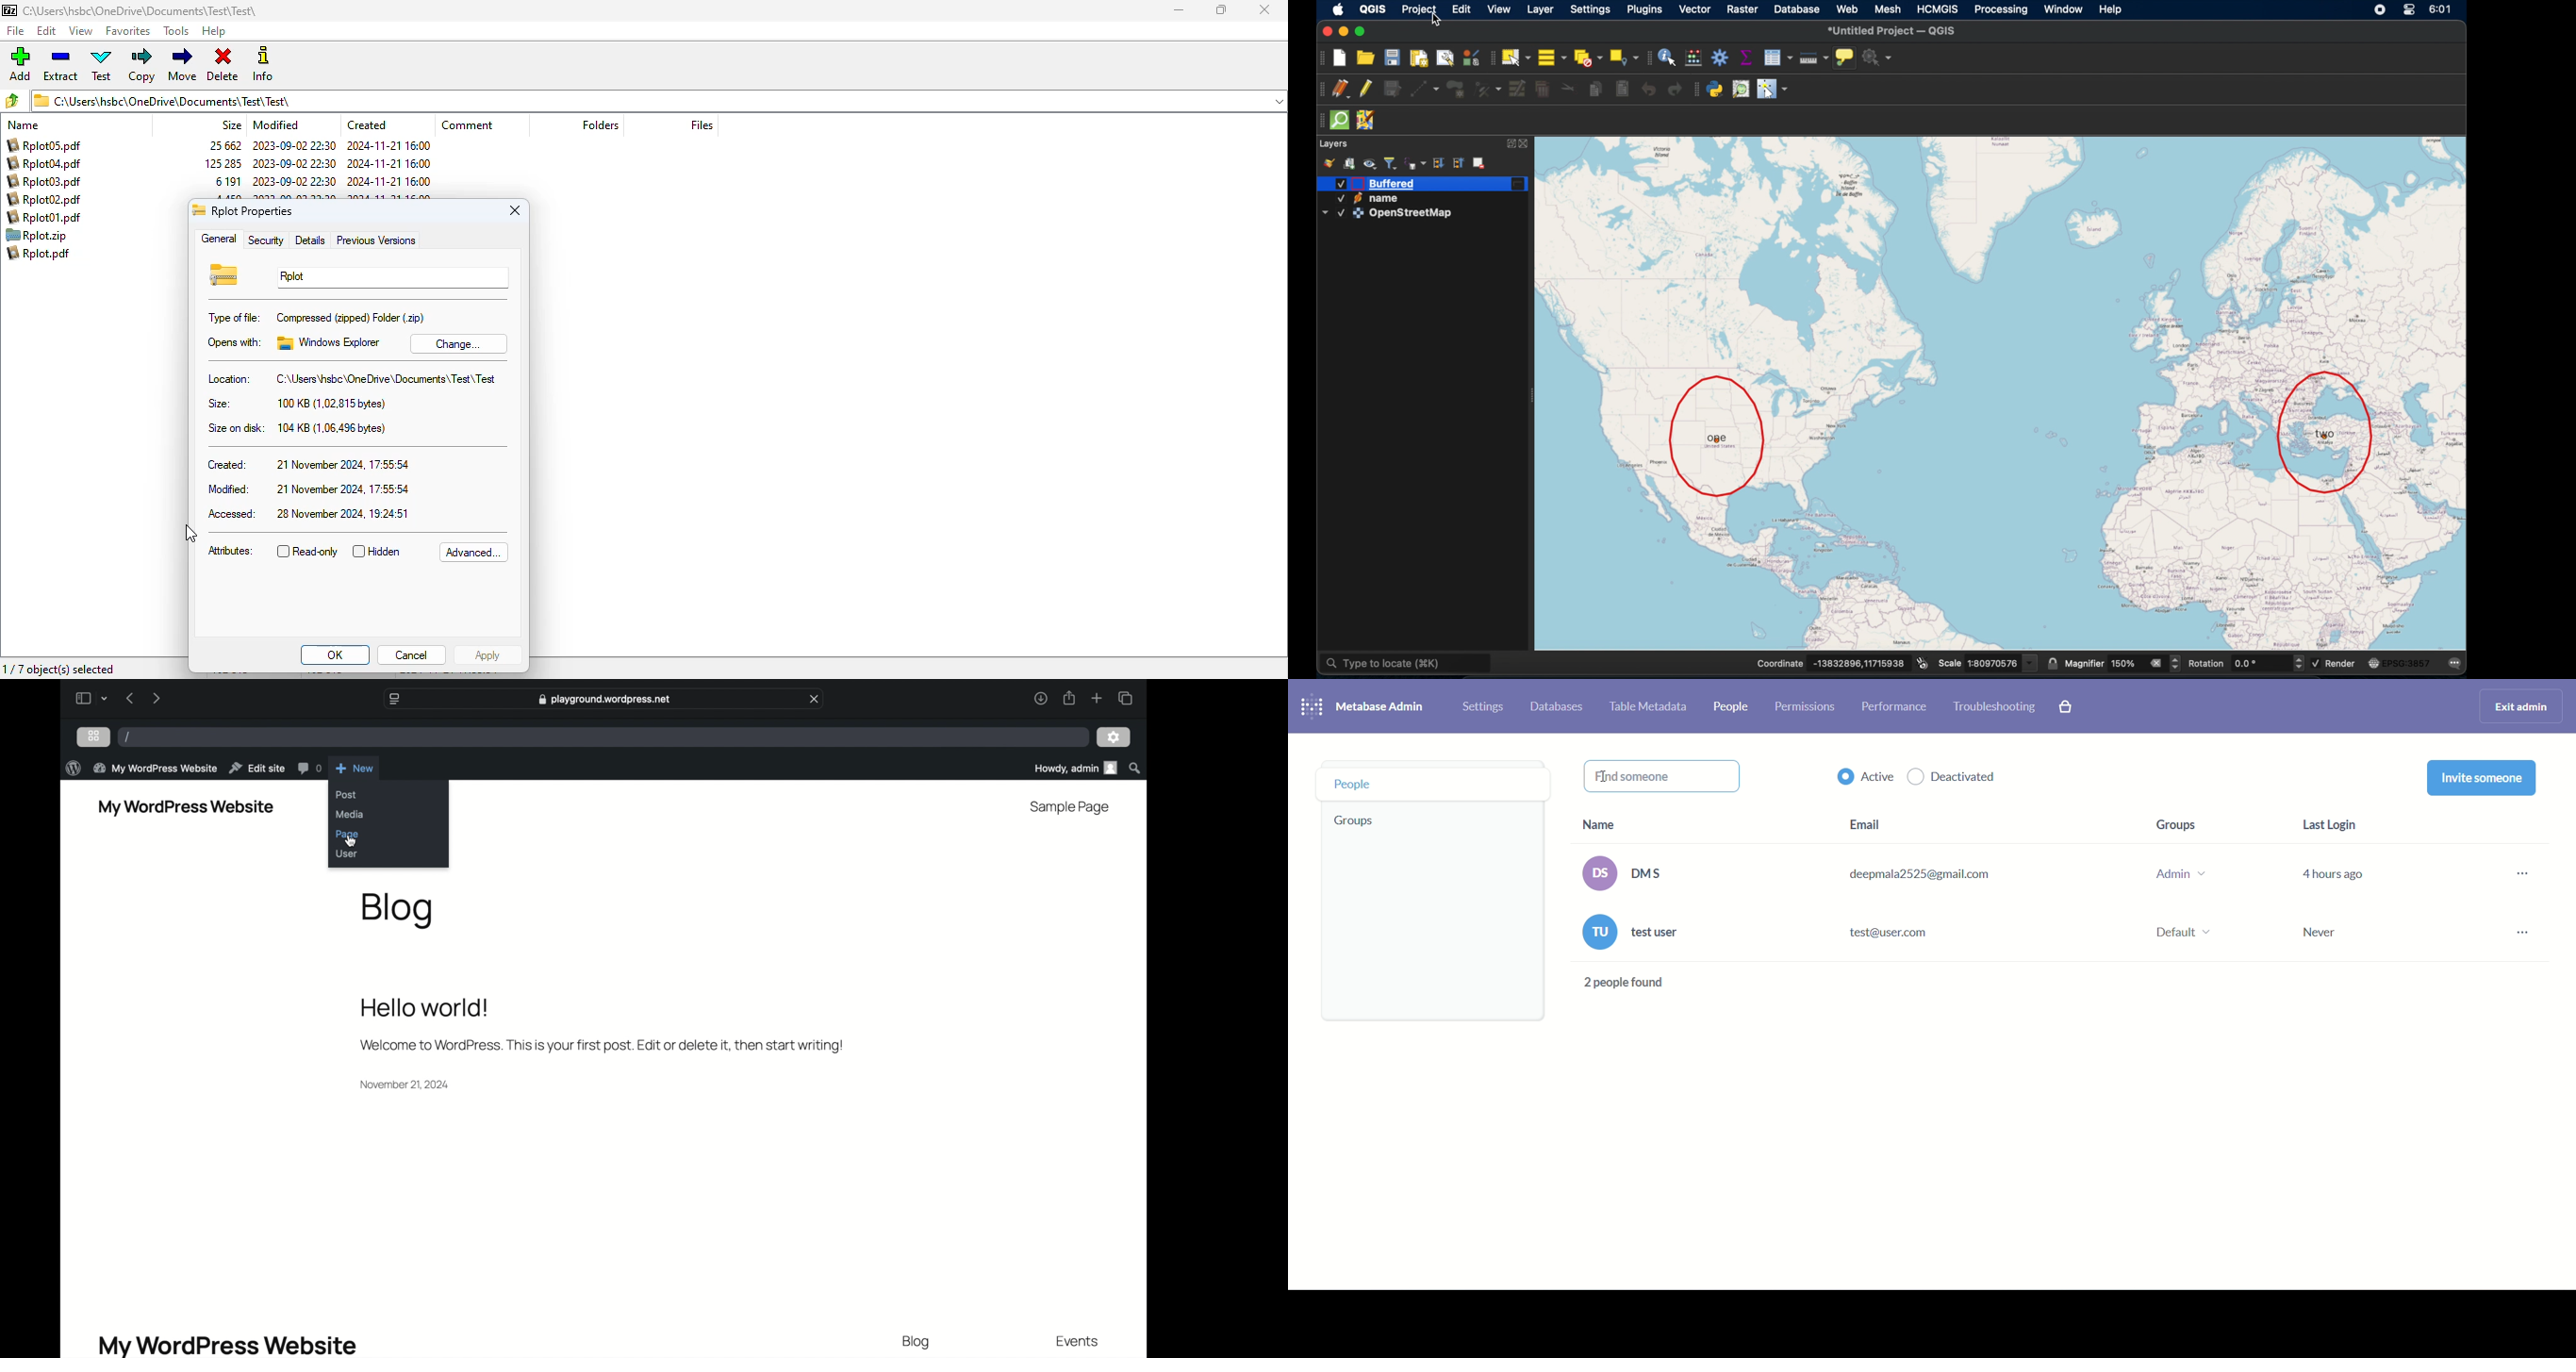 This screenshot has width=2576, height=1372. Describe the element at coordinates (1342, 89) in the screenshot. I see `current edits` at that location.